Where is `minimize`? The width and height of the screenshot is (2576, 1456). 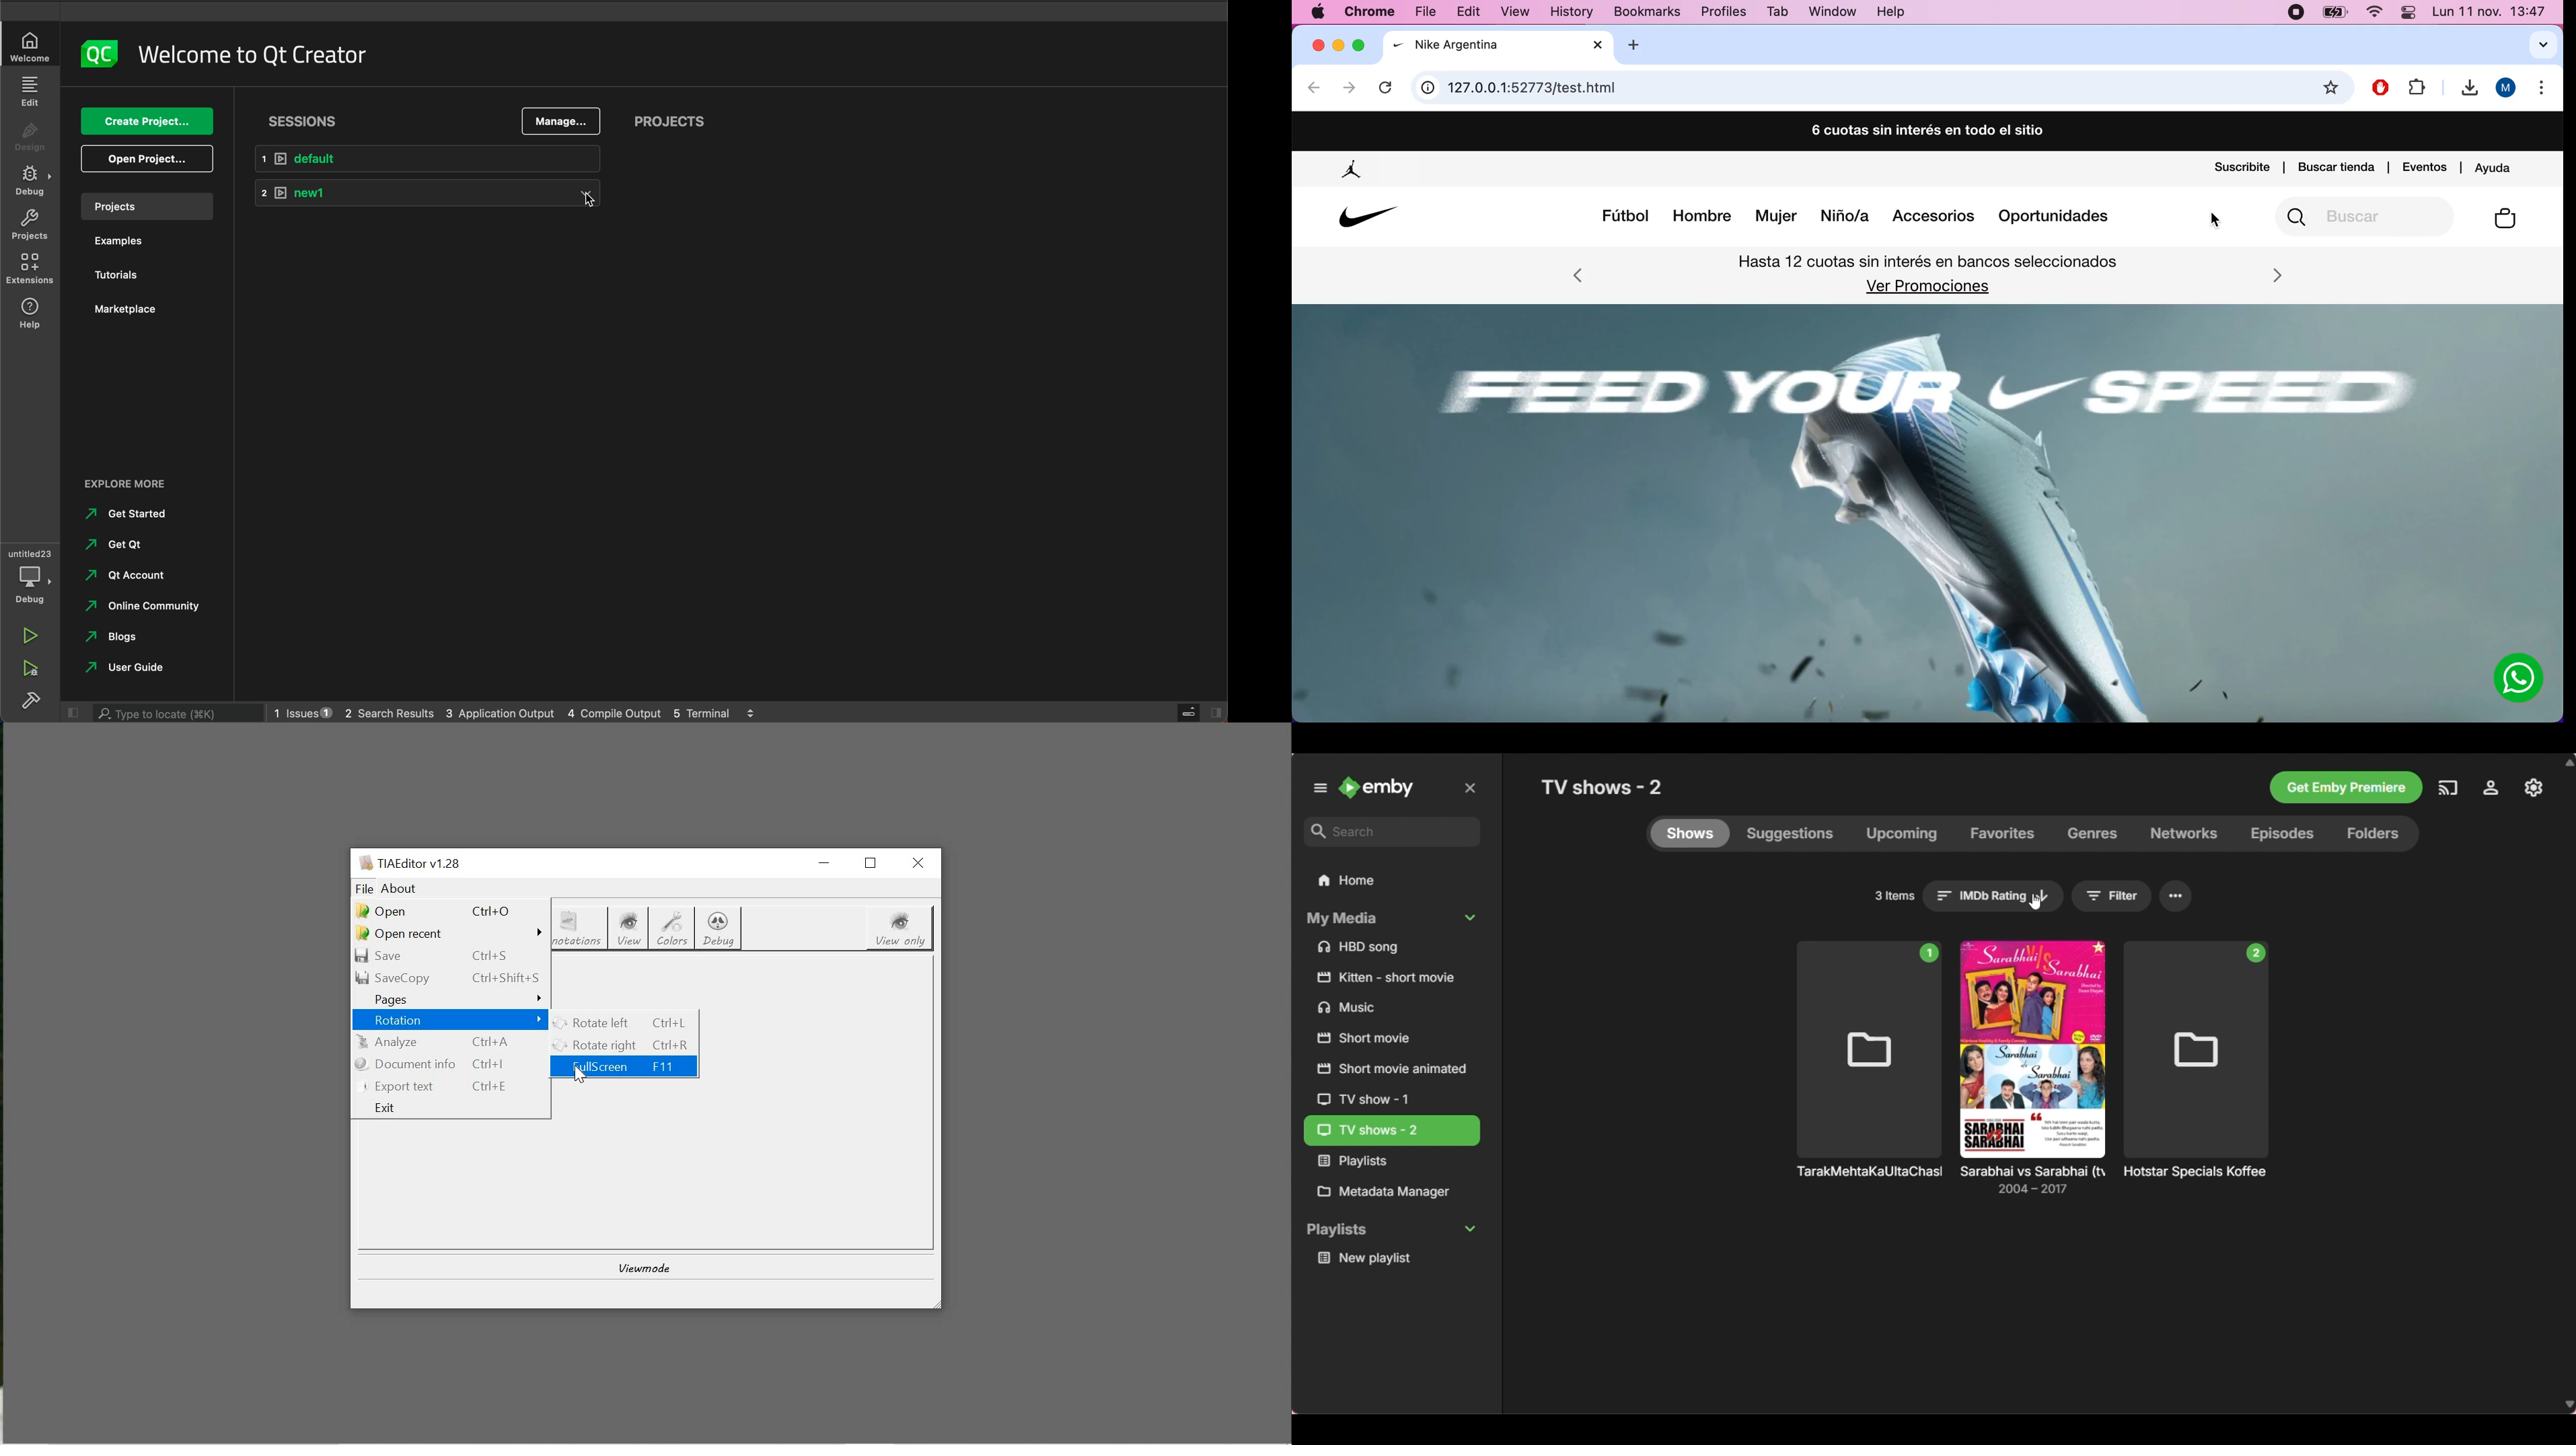
minimize is located at coordinates (1339, 46).